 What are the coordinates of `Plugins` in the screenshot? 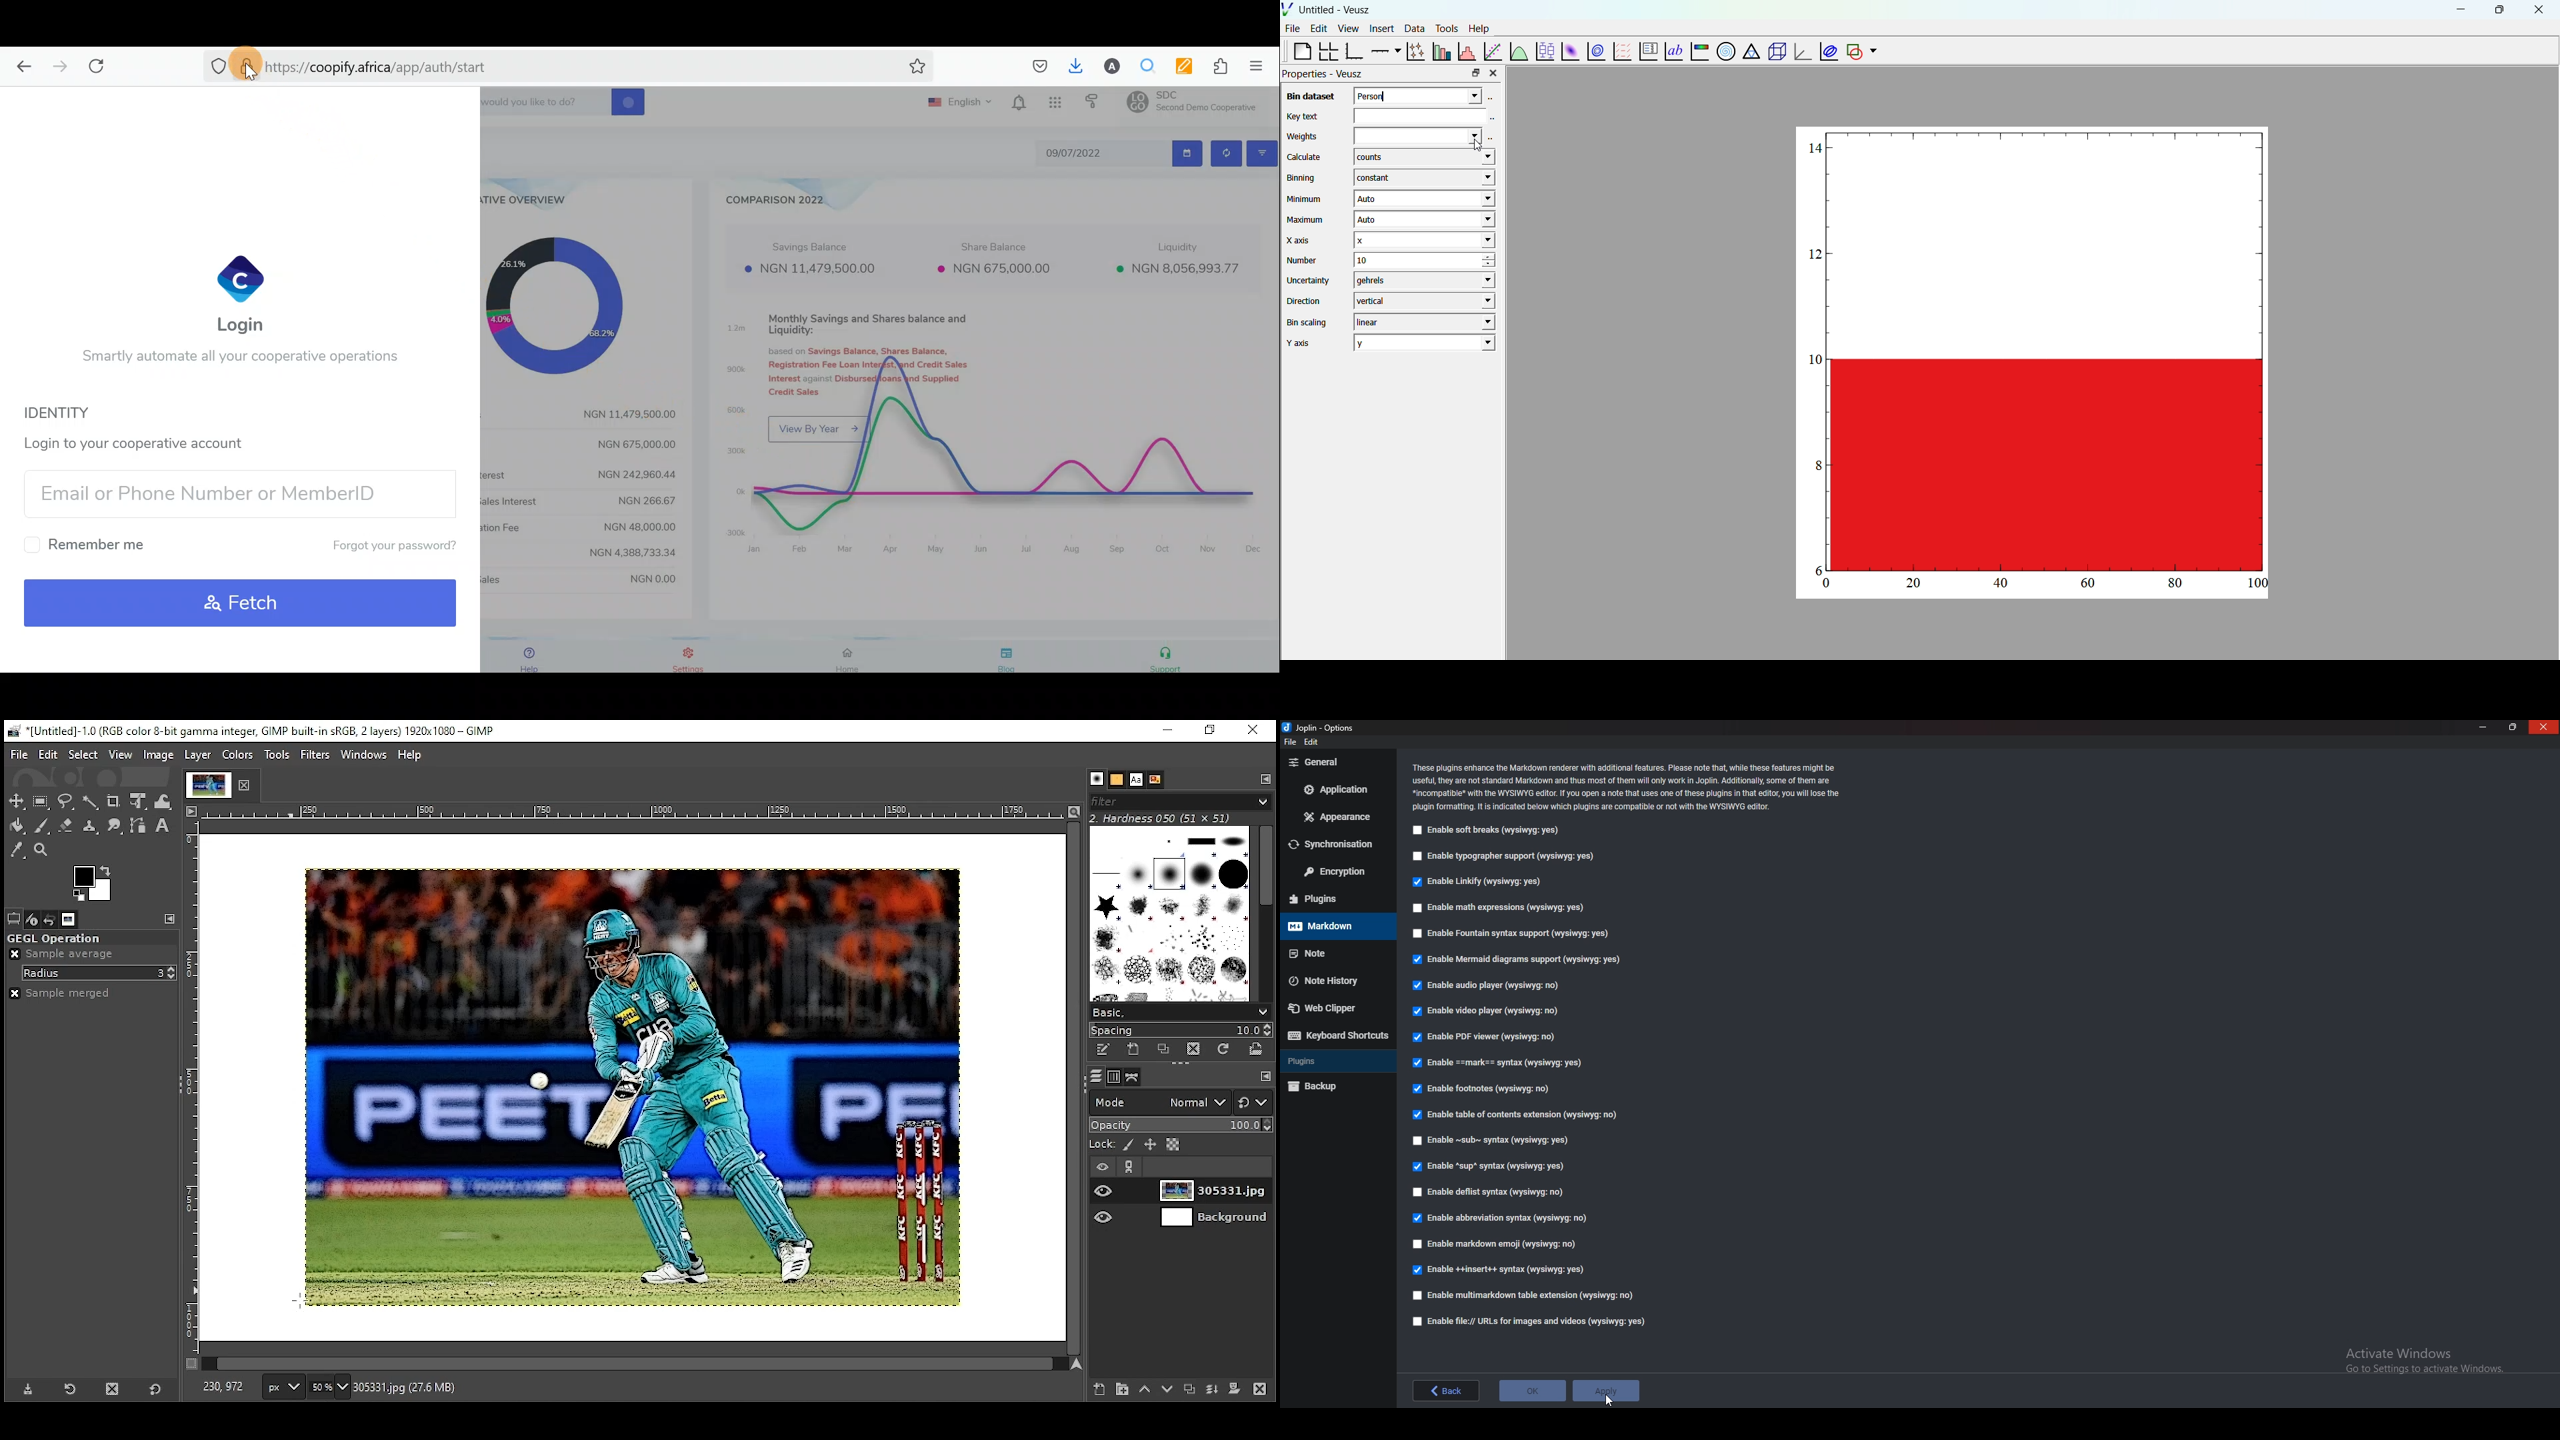 It's located at (1335, 898).